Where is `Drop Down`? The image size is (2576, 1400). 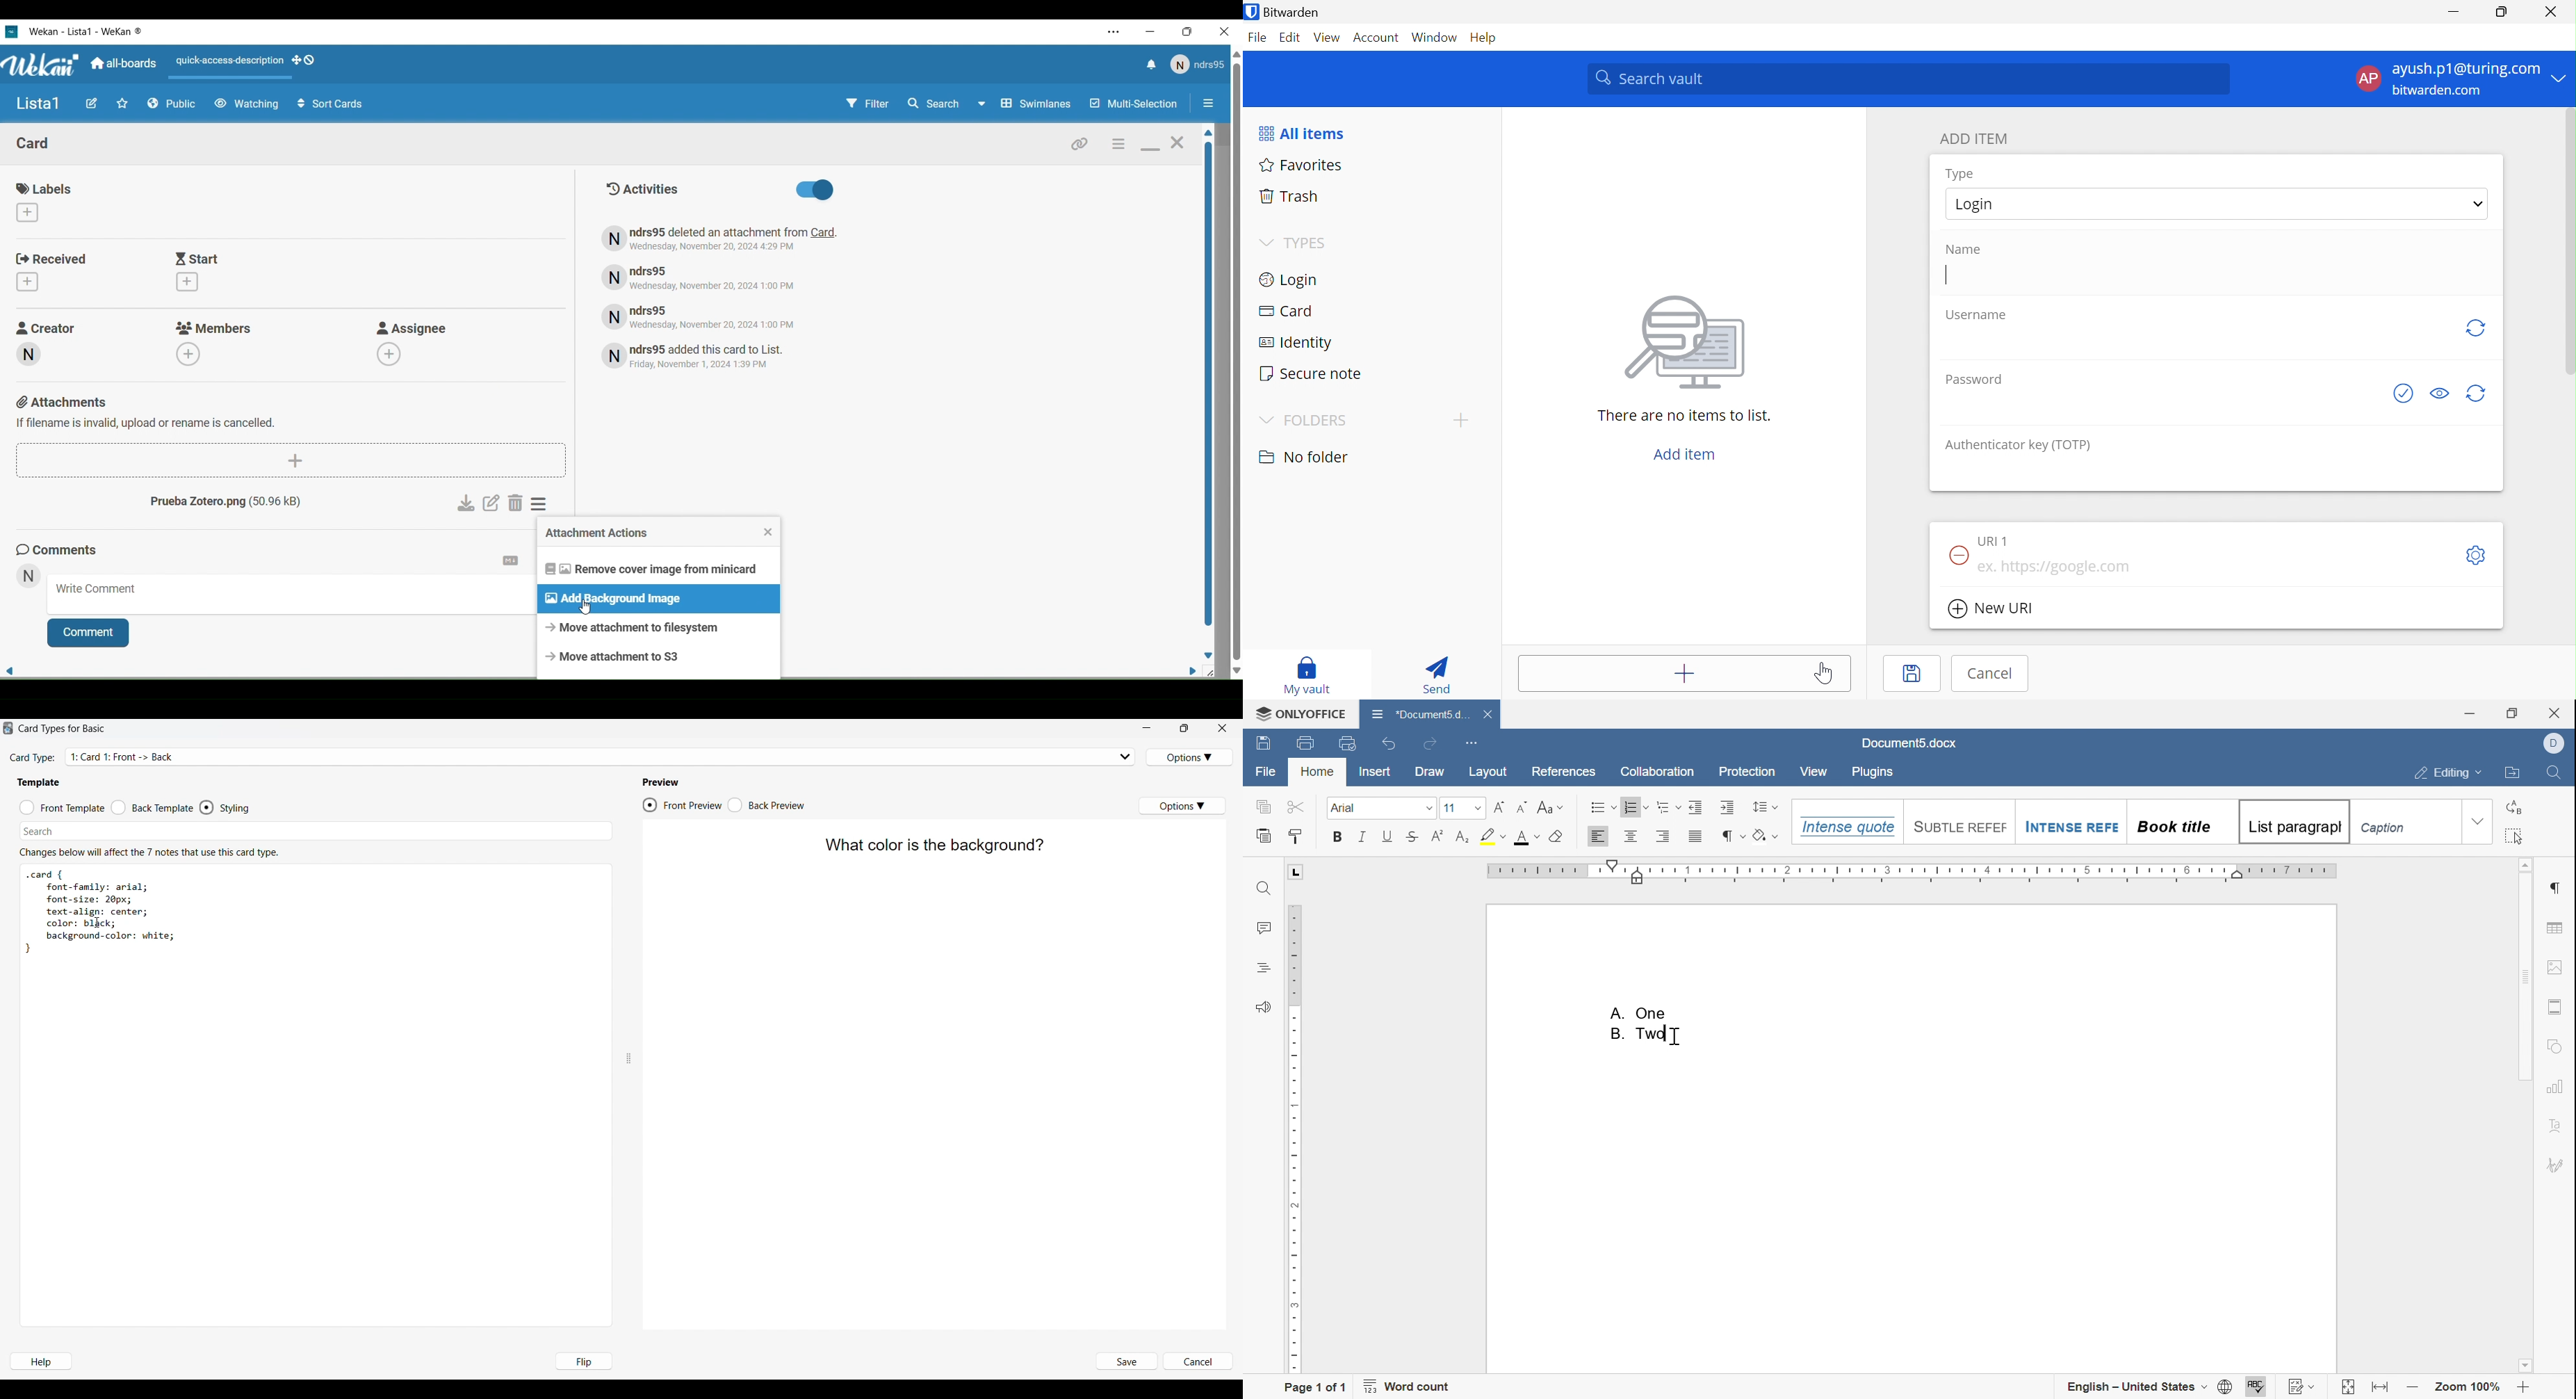 Drop Down is located at coordinates (2480, 204).